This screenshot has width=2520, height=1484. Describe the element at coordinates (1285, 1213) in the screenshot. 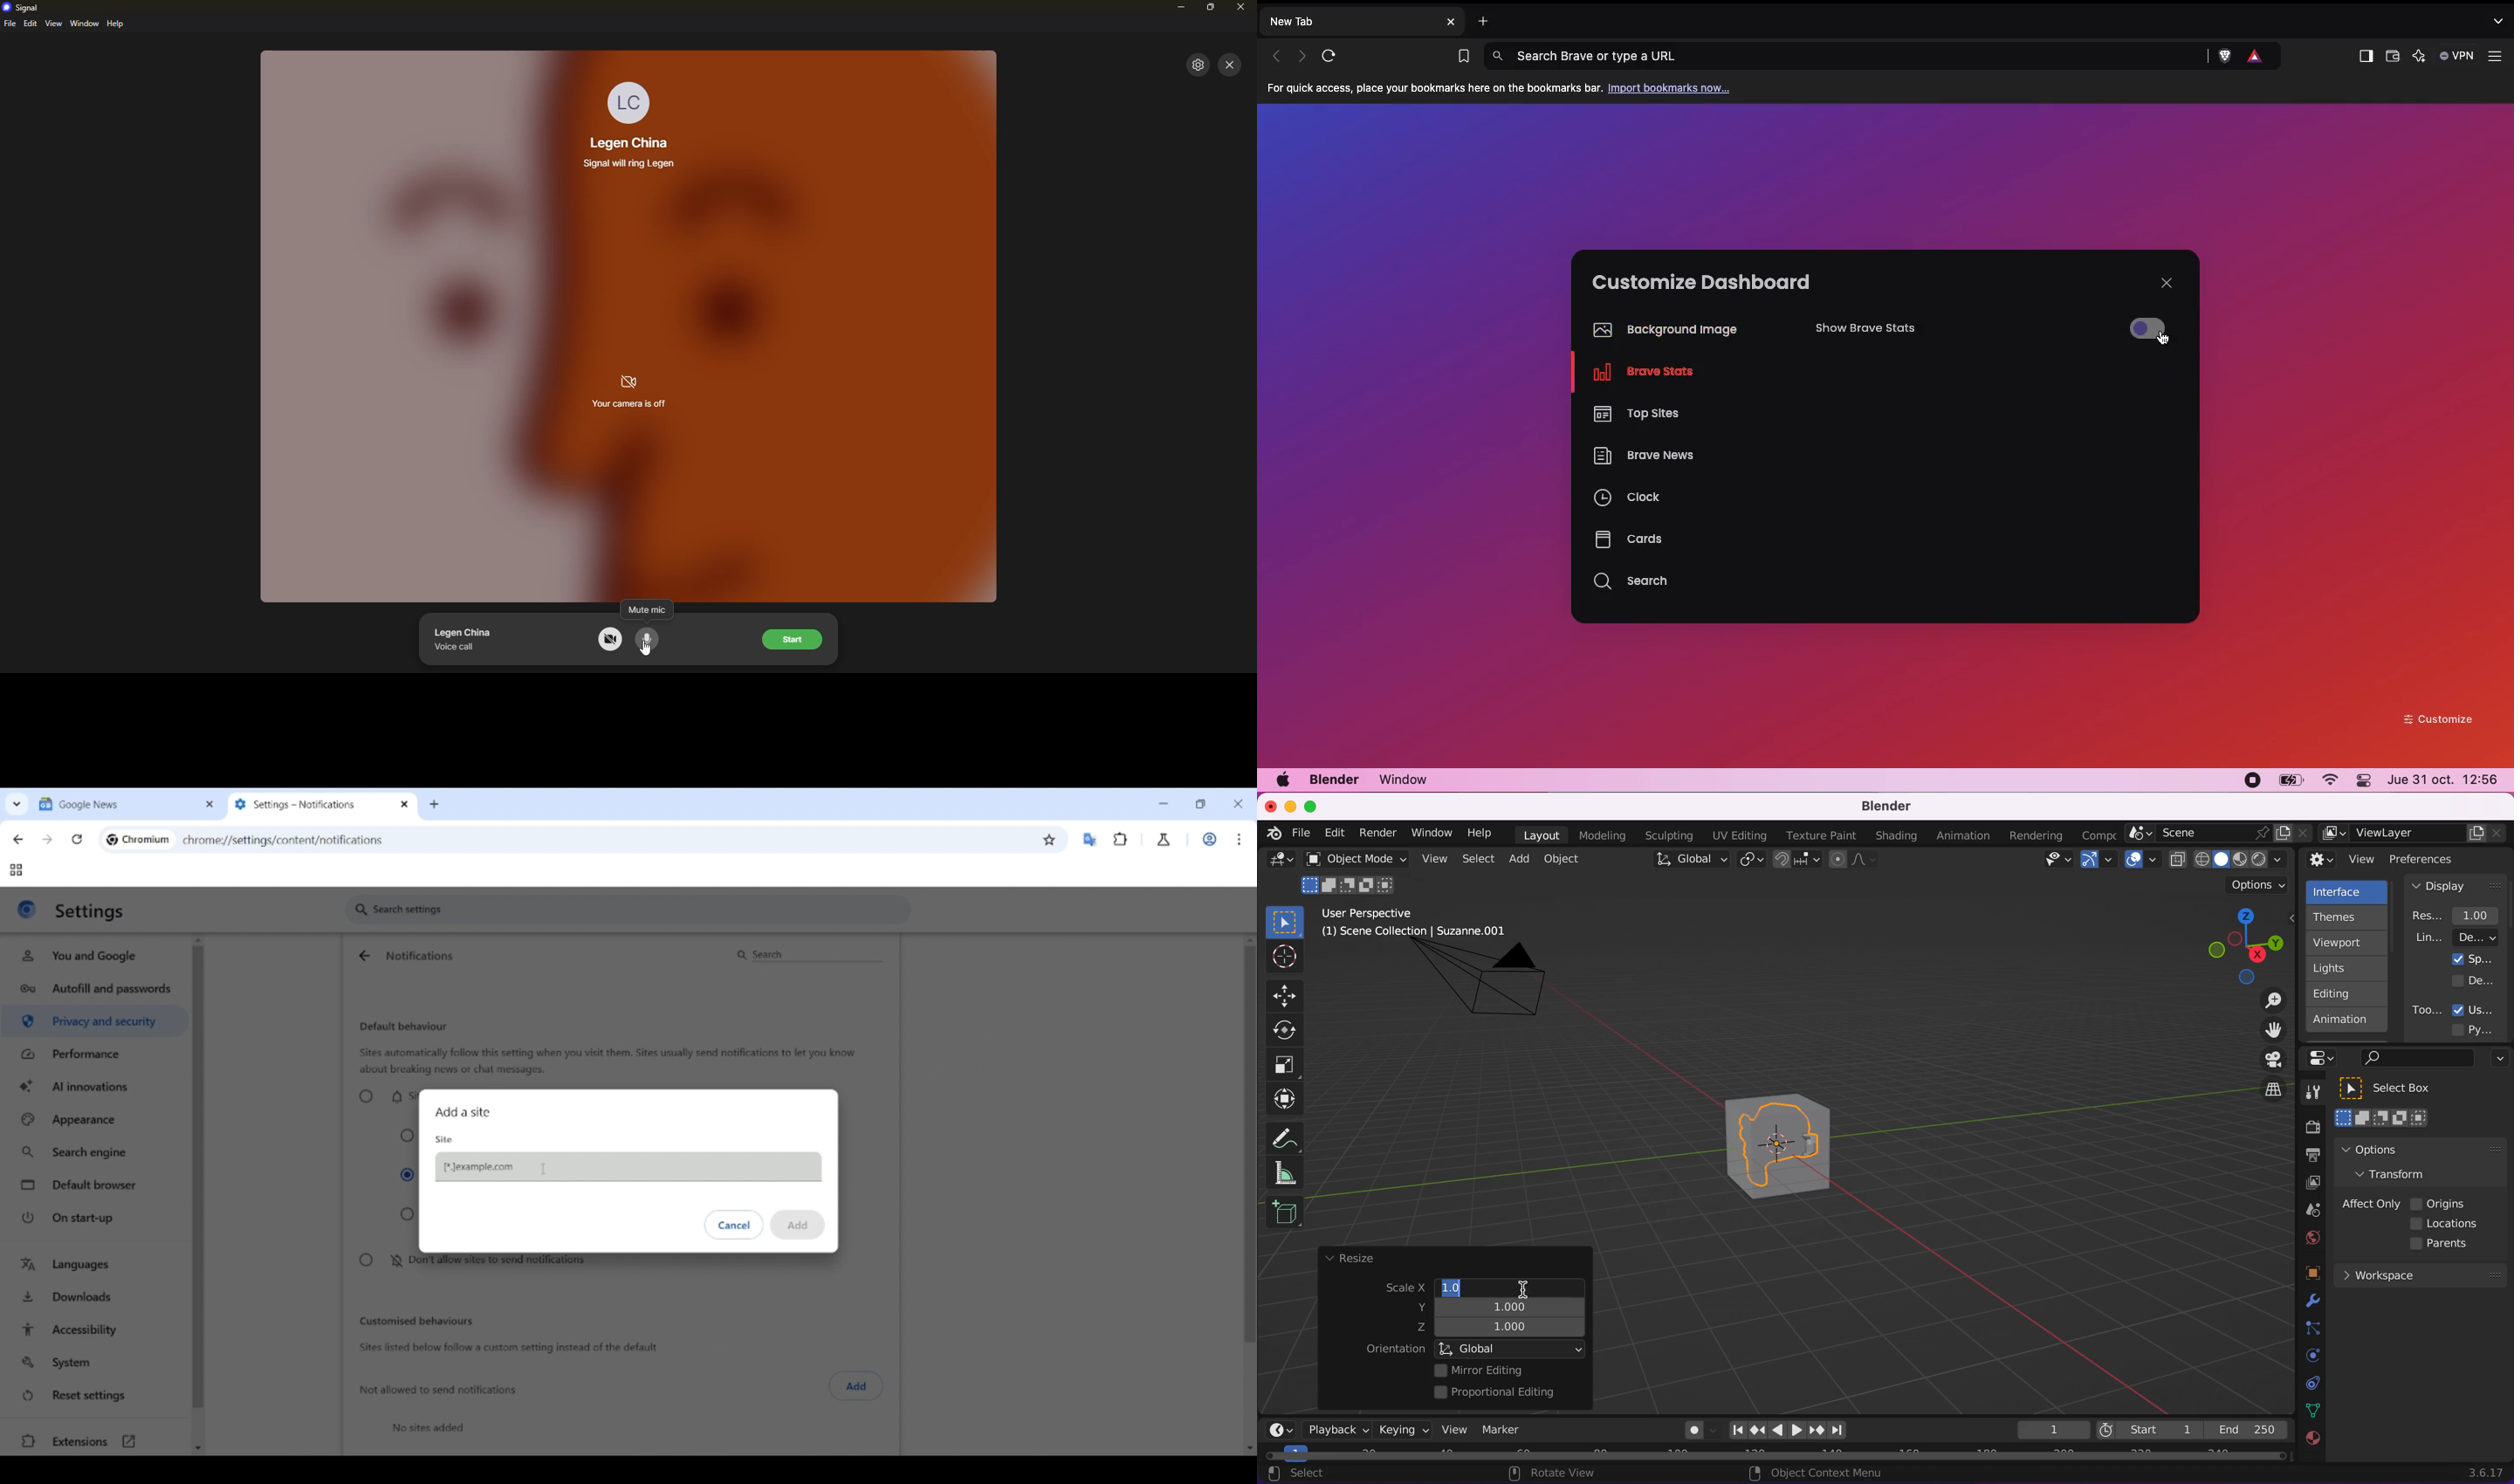

I see `add cube` at that location.